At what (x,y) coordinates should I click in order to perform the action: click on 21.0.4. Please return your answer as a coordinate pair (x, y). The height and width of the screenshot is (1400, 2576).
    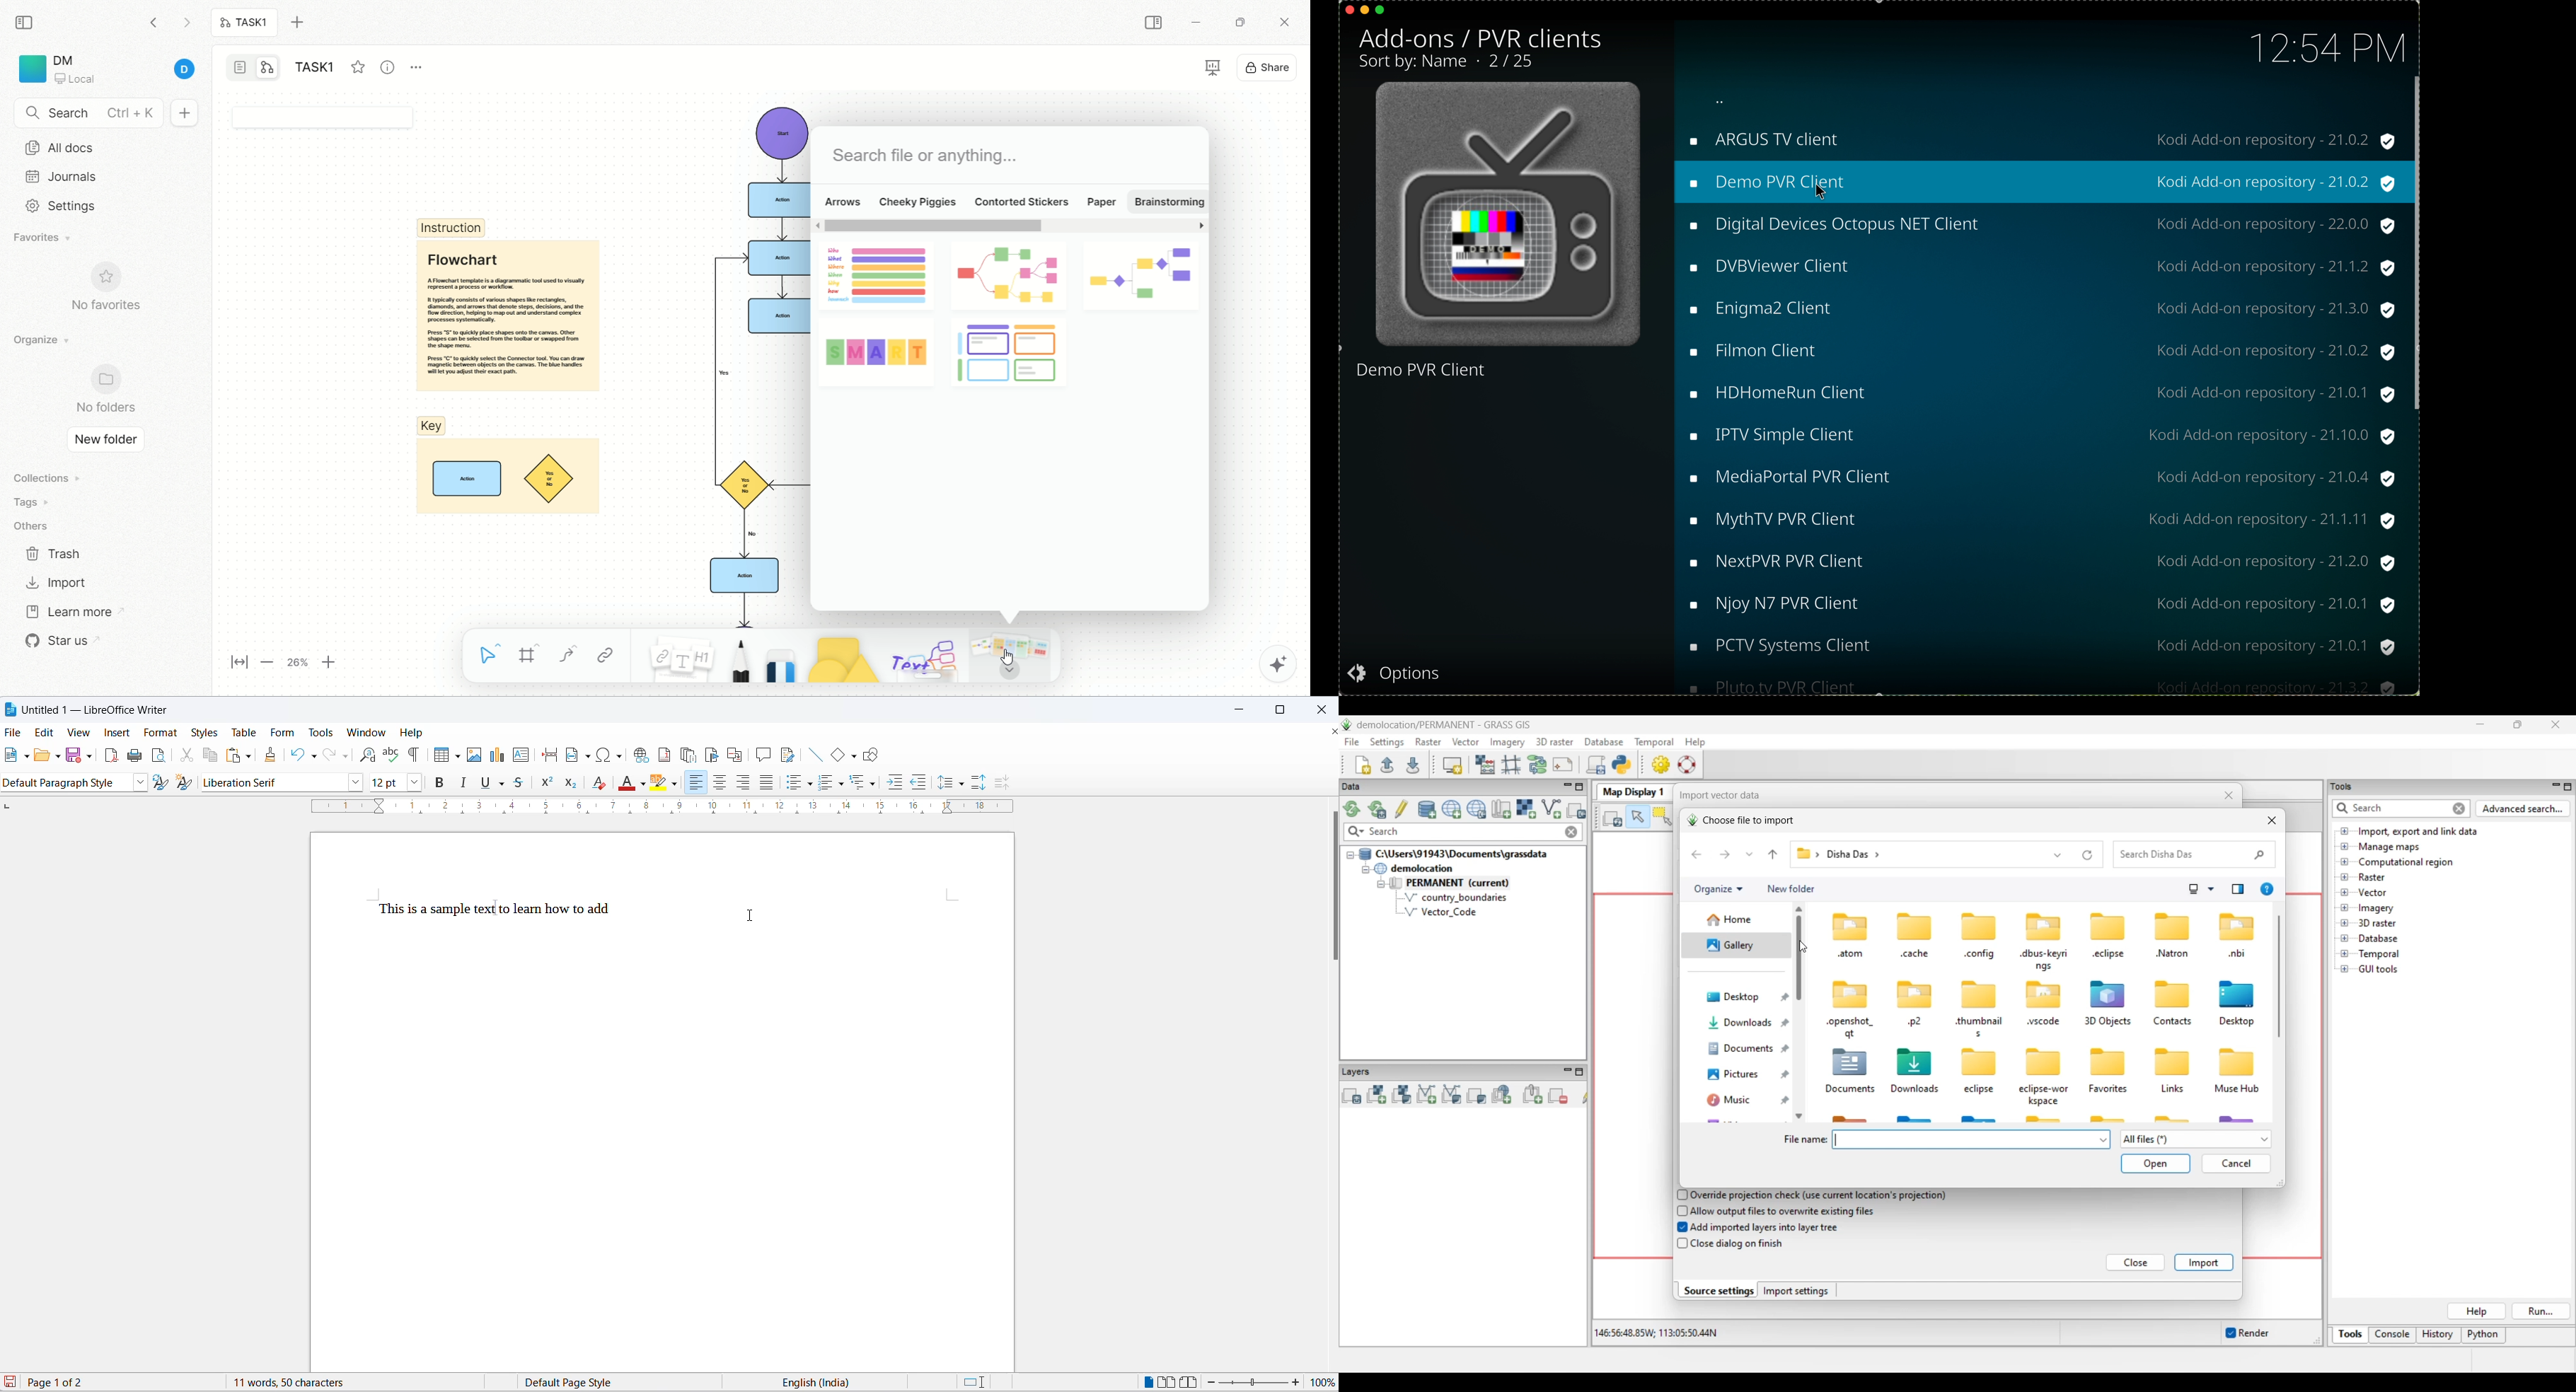
    Looking at the image, I should click on (2349, 477).